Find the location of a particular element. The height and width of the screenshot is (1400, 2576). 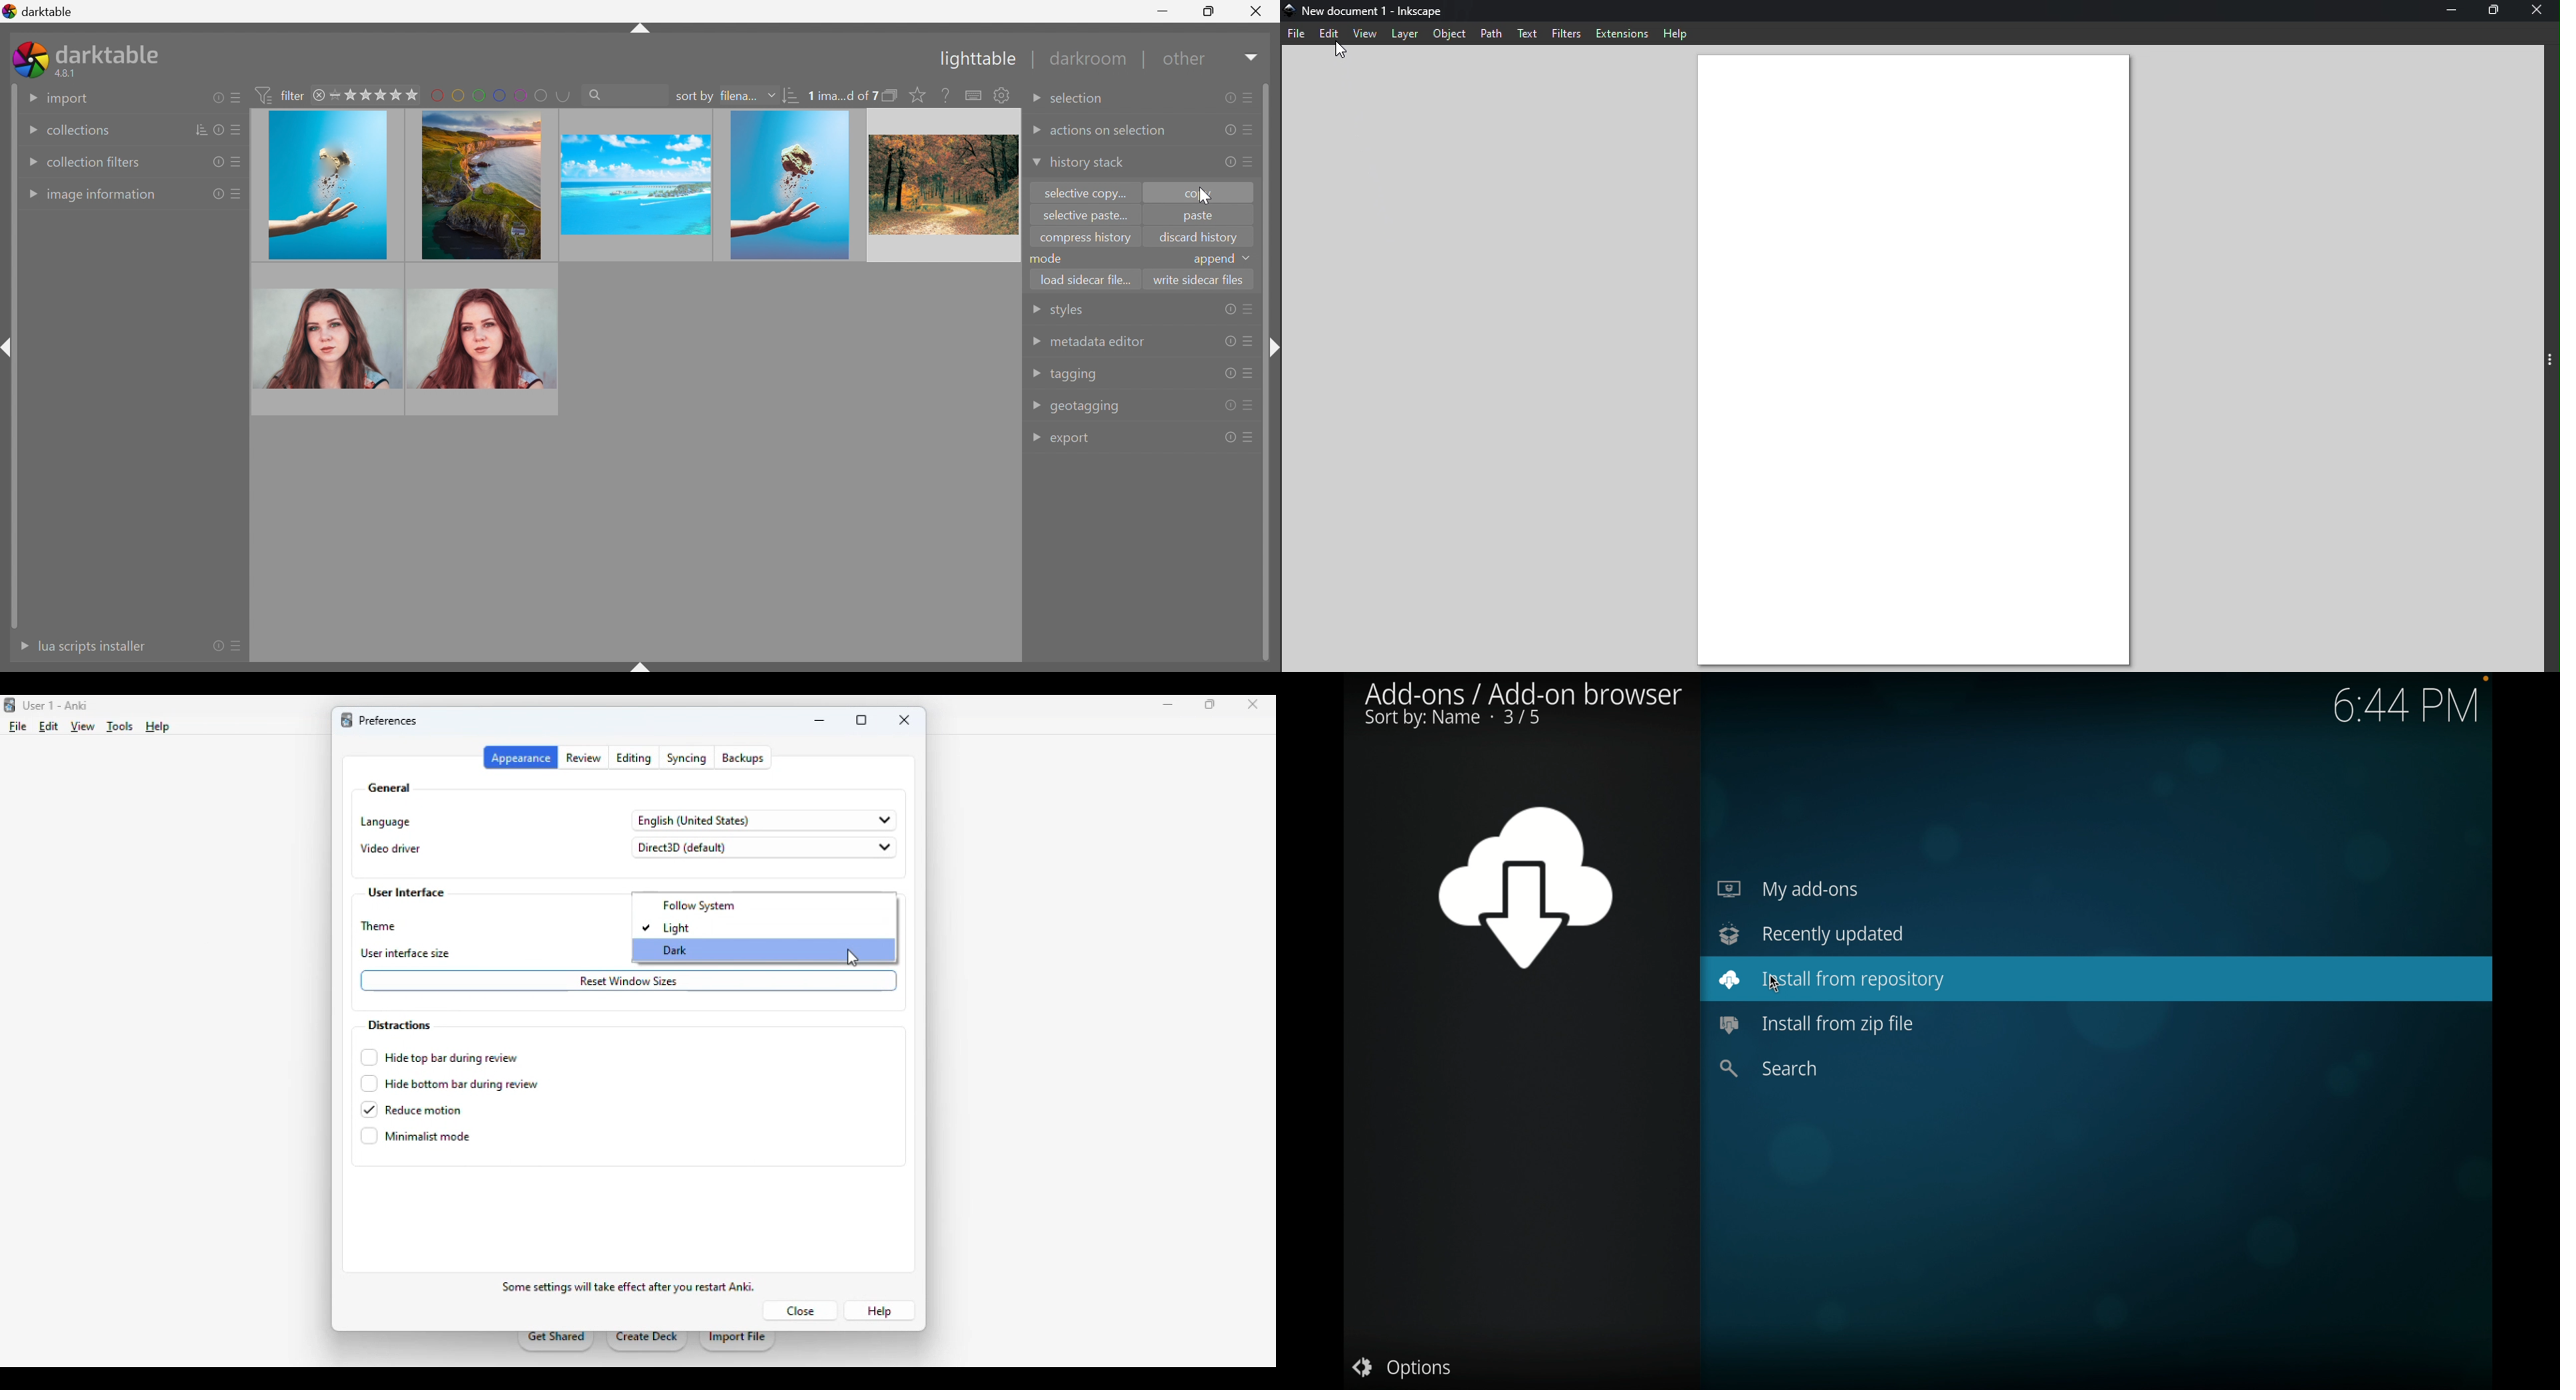

app icon is located at coordinates (1289, 10).